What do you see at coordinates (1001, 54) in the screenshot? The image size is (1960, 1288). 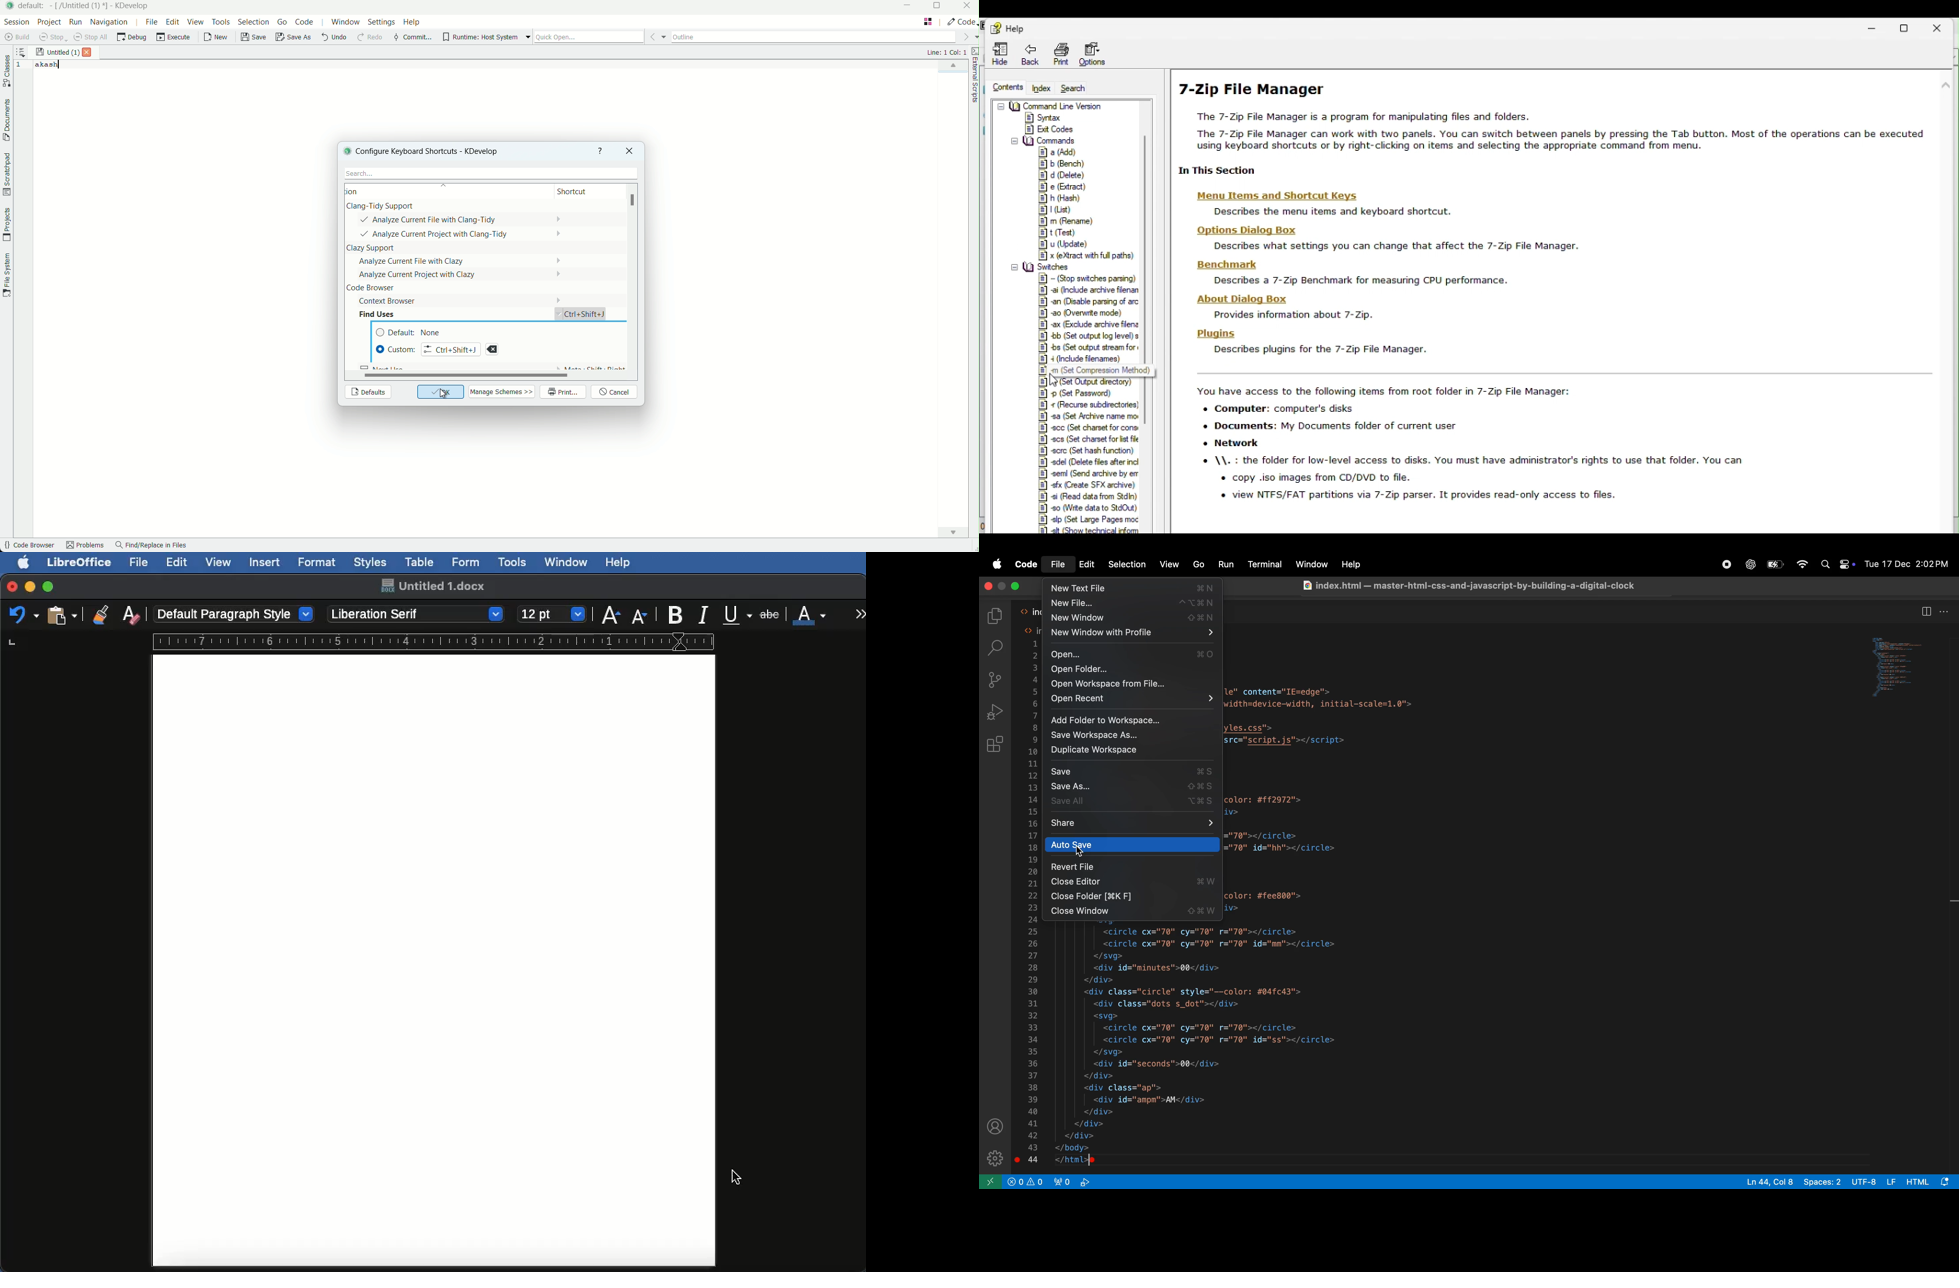 I see `Hide` at bounding box center [1001, 54].